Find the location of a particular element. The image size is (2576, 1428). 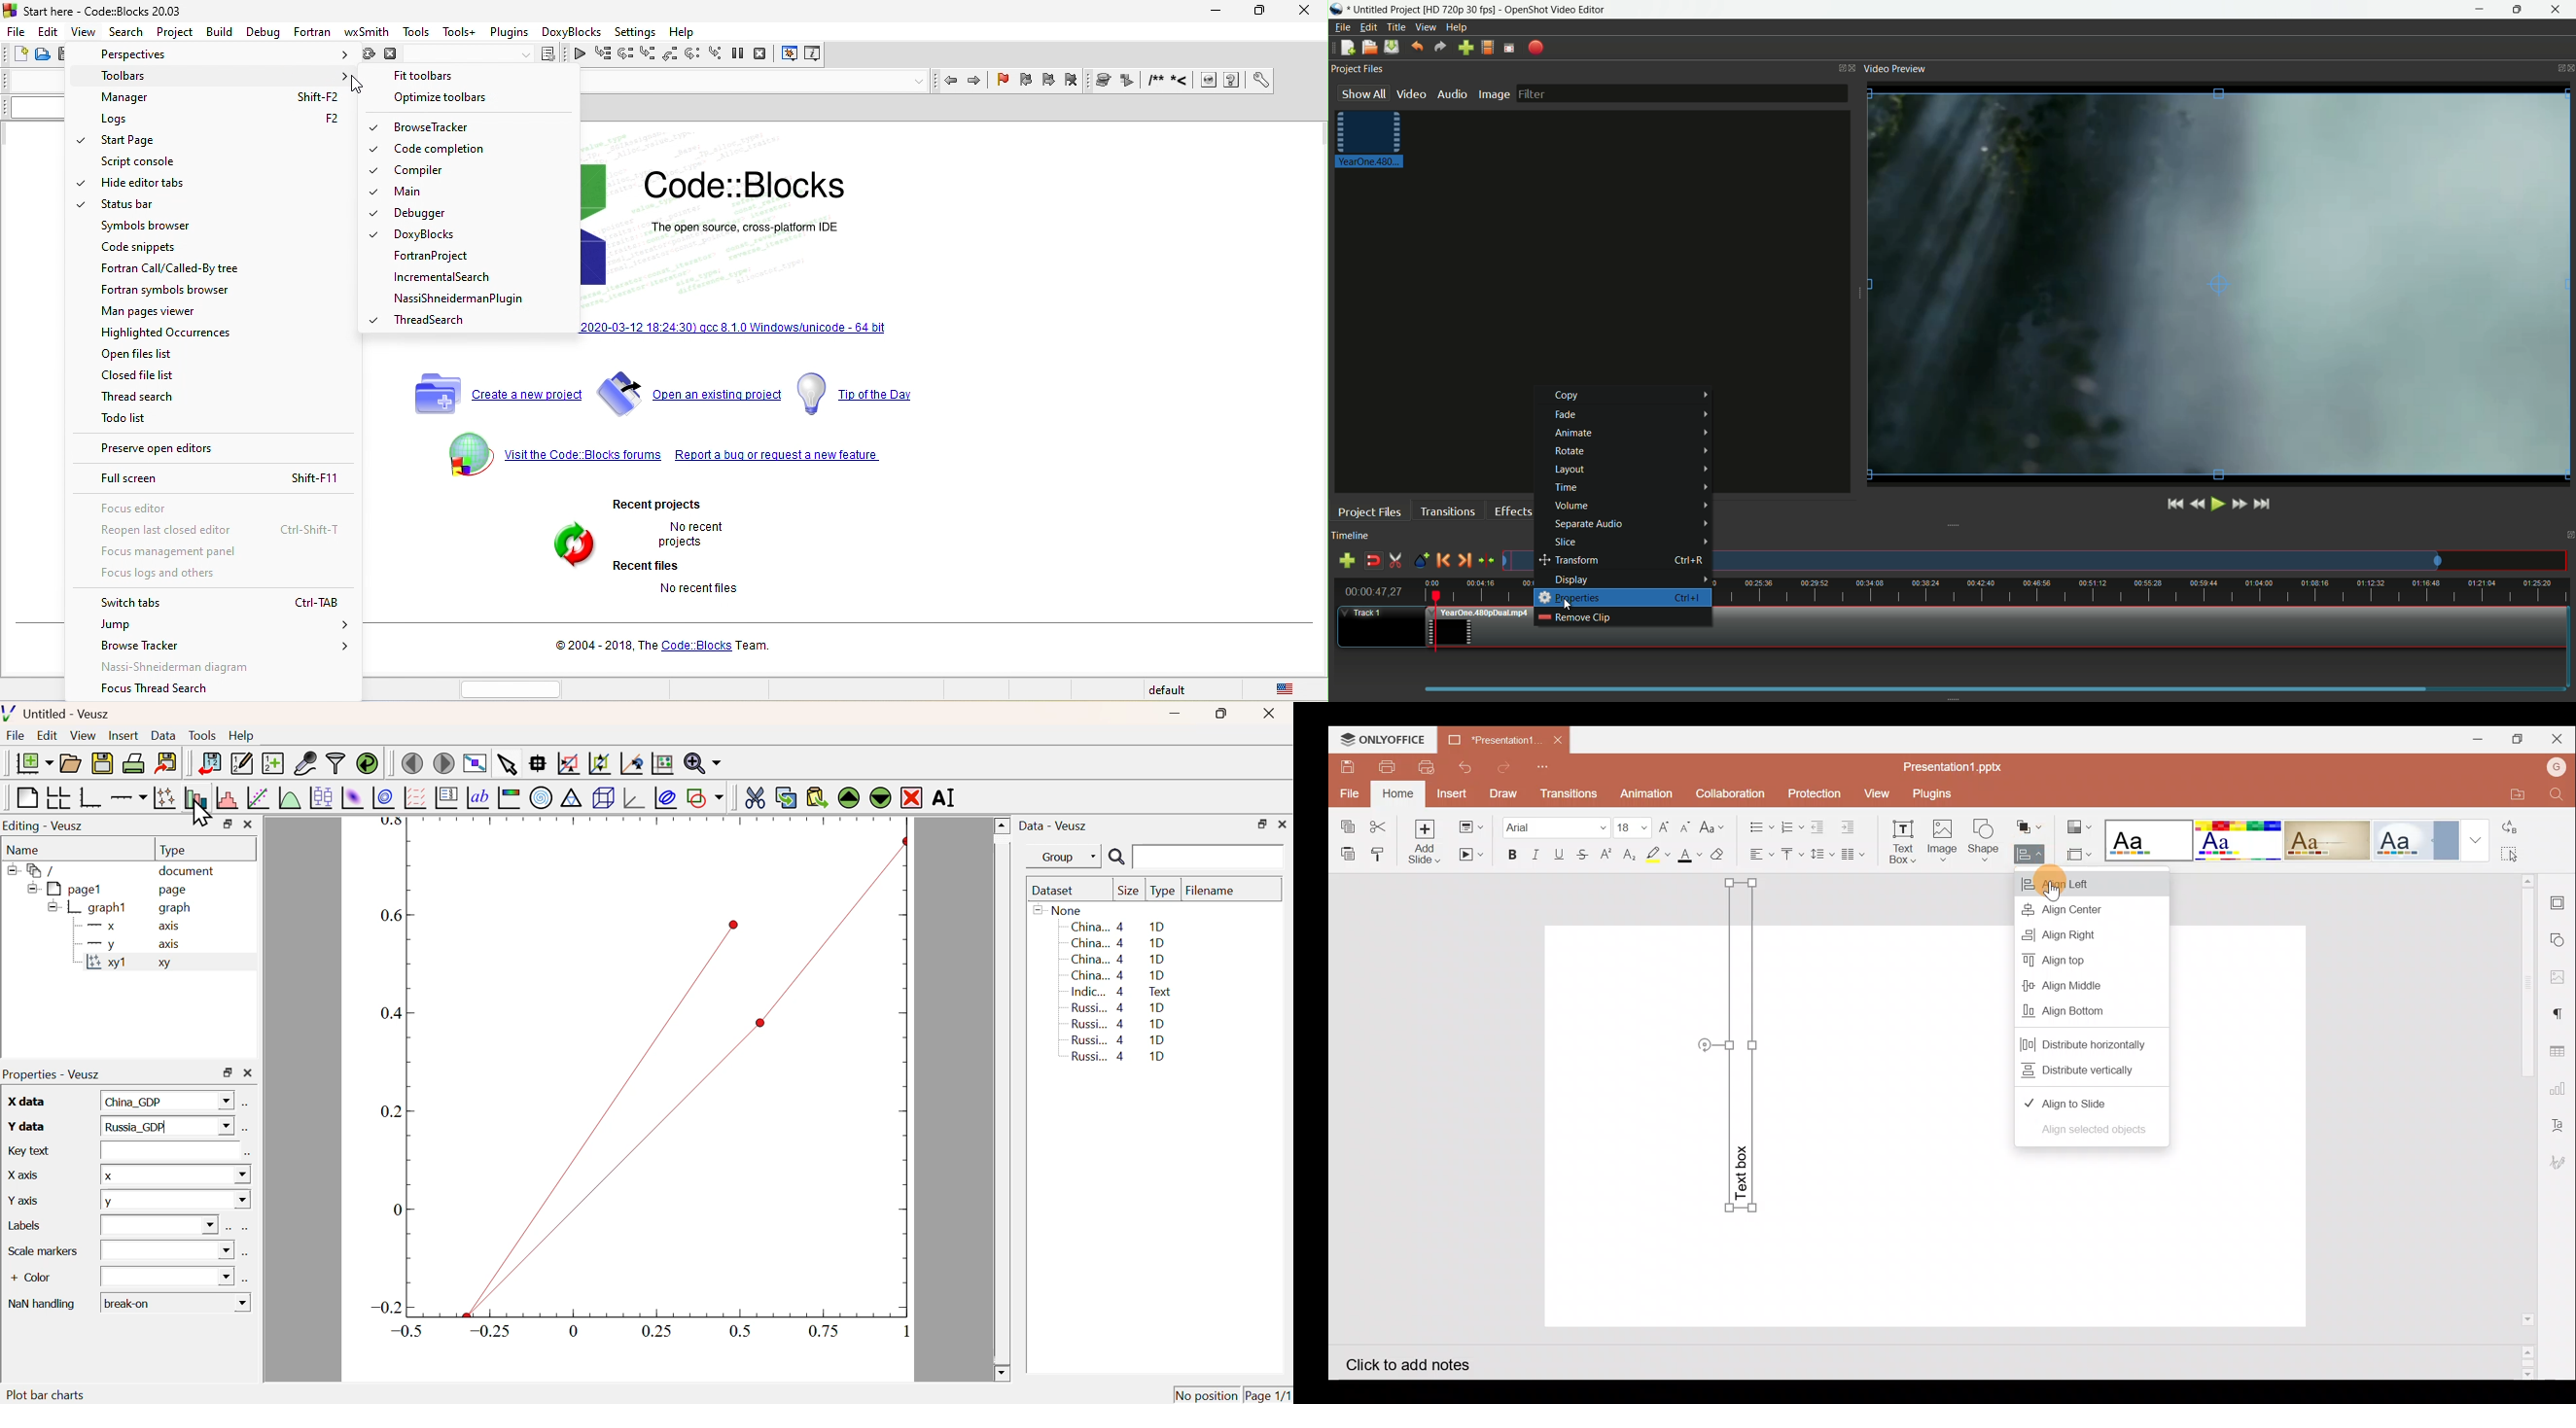

tools is located at coordinates (417, 31).